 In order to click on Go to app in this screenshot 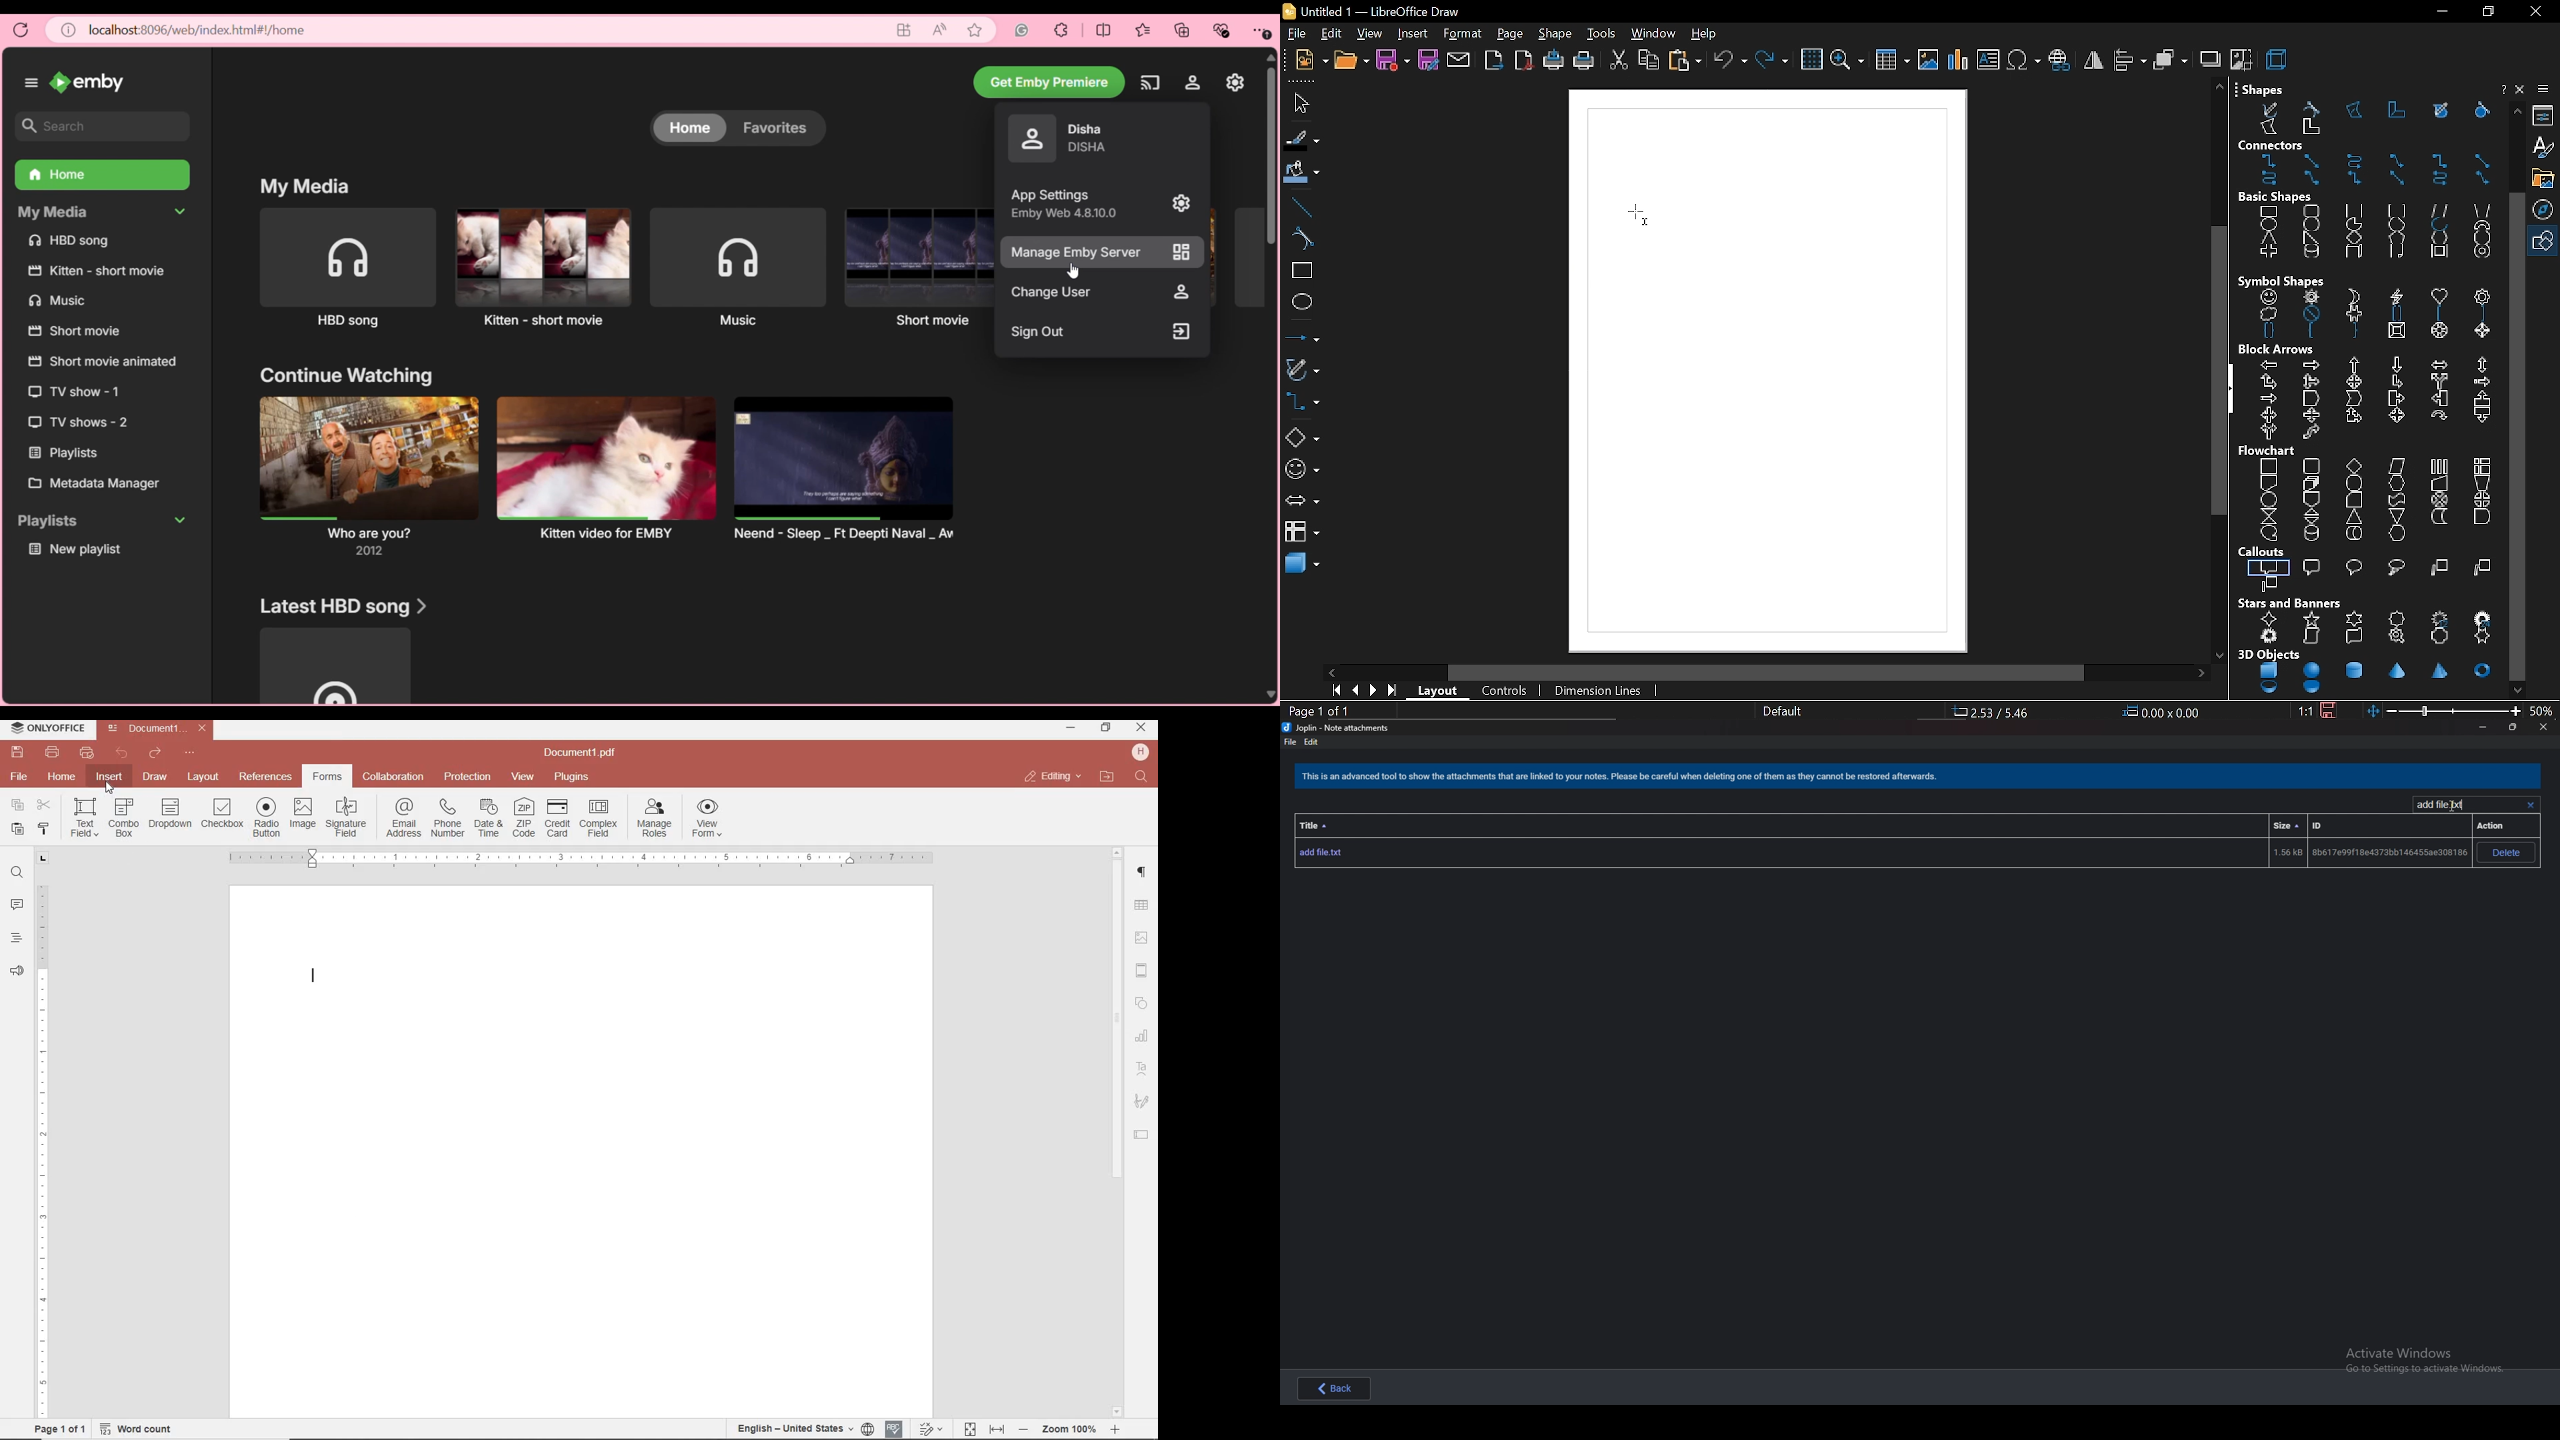, I will do `click(905, 30)`.